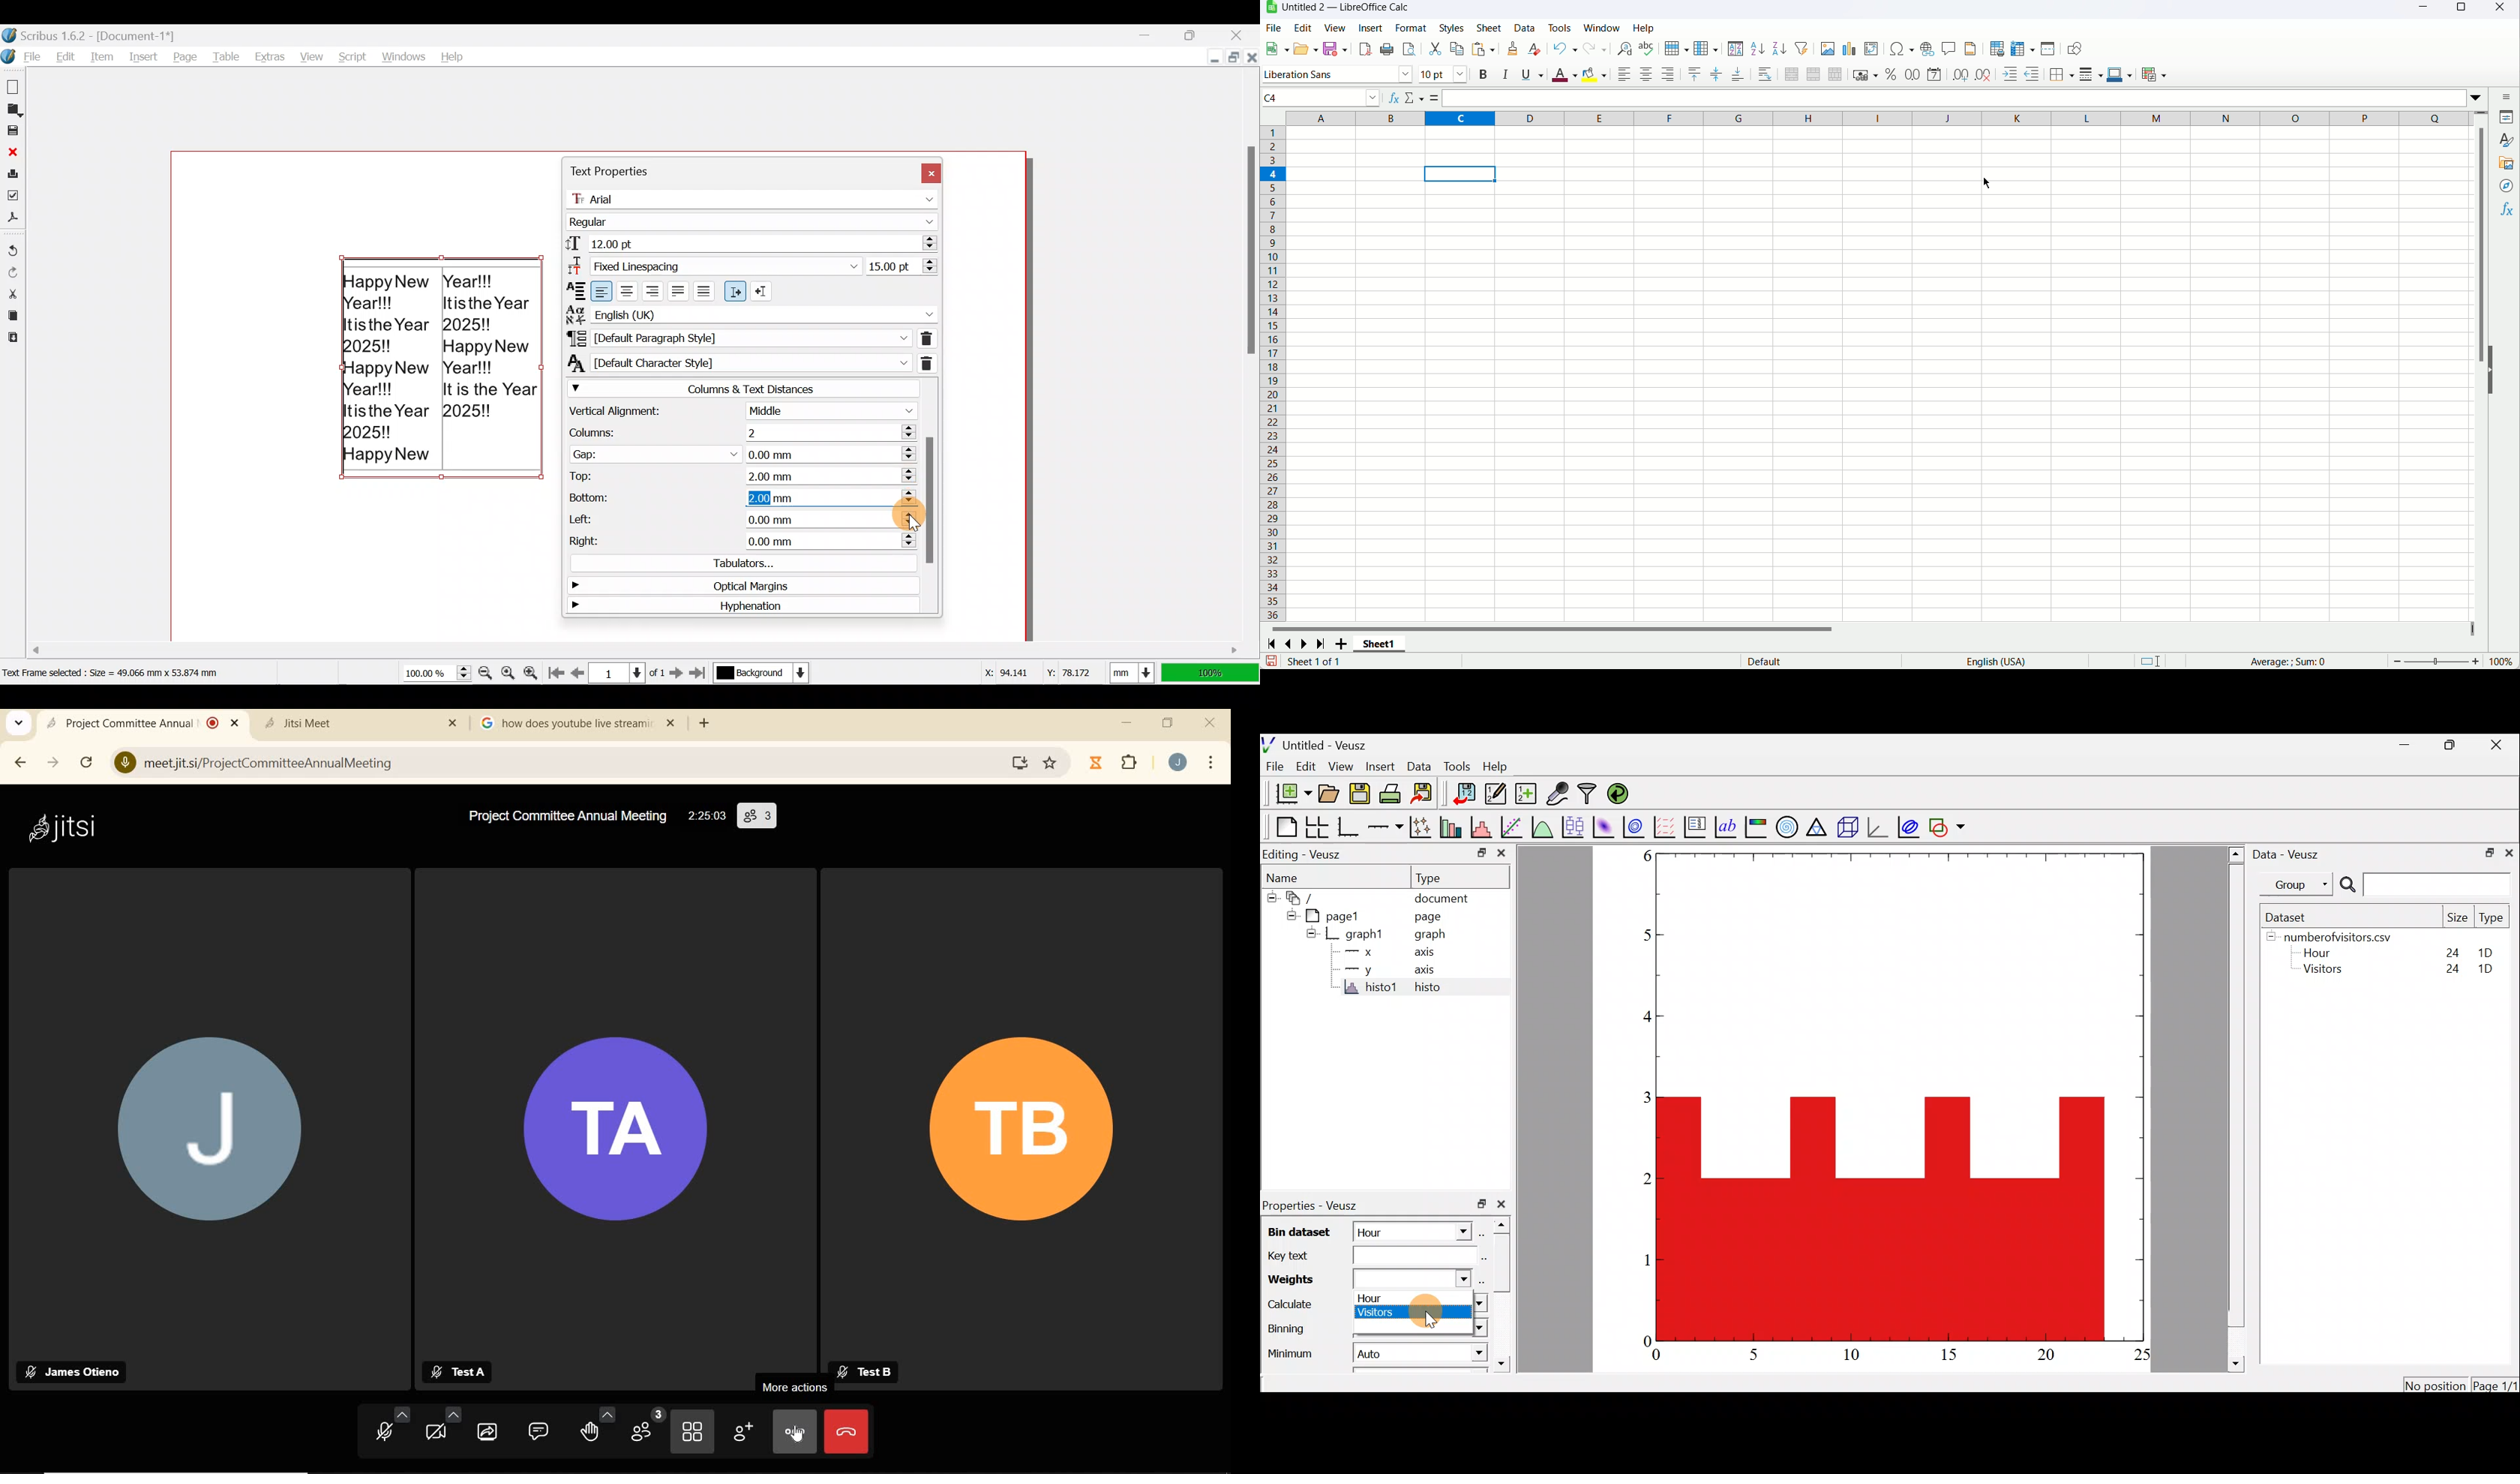 Image resolution: width=2520 pixels, height=1484 pixels. What do you see at coordinates (1307, 49) in the screenshot?
I see `Open` at bounding box center [1307, 49].